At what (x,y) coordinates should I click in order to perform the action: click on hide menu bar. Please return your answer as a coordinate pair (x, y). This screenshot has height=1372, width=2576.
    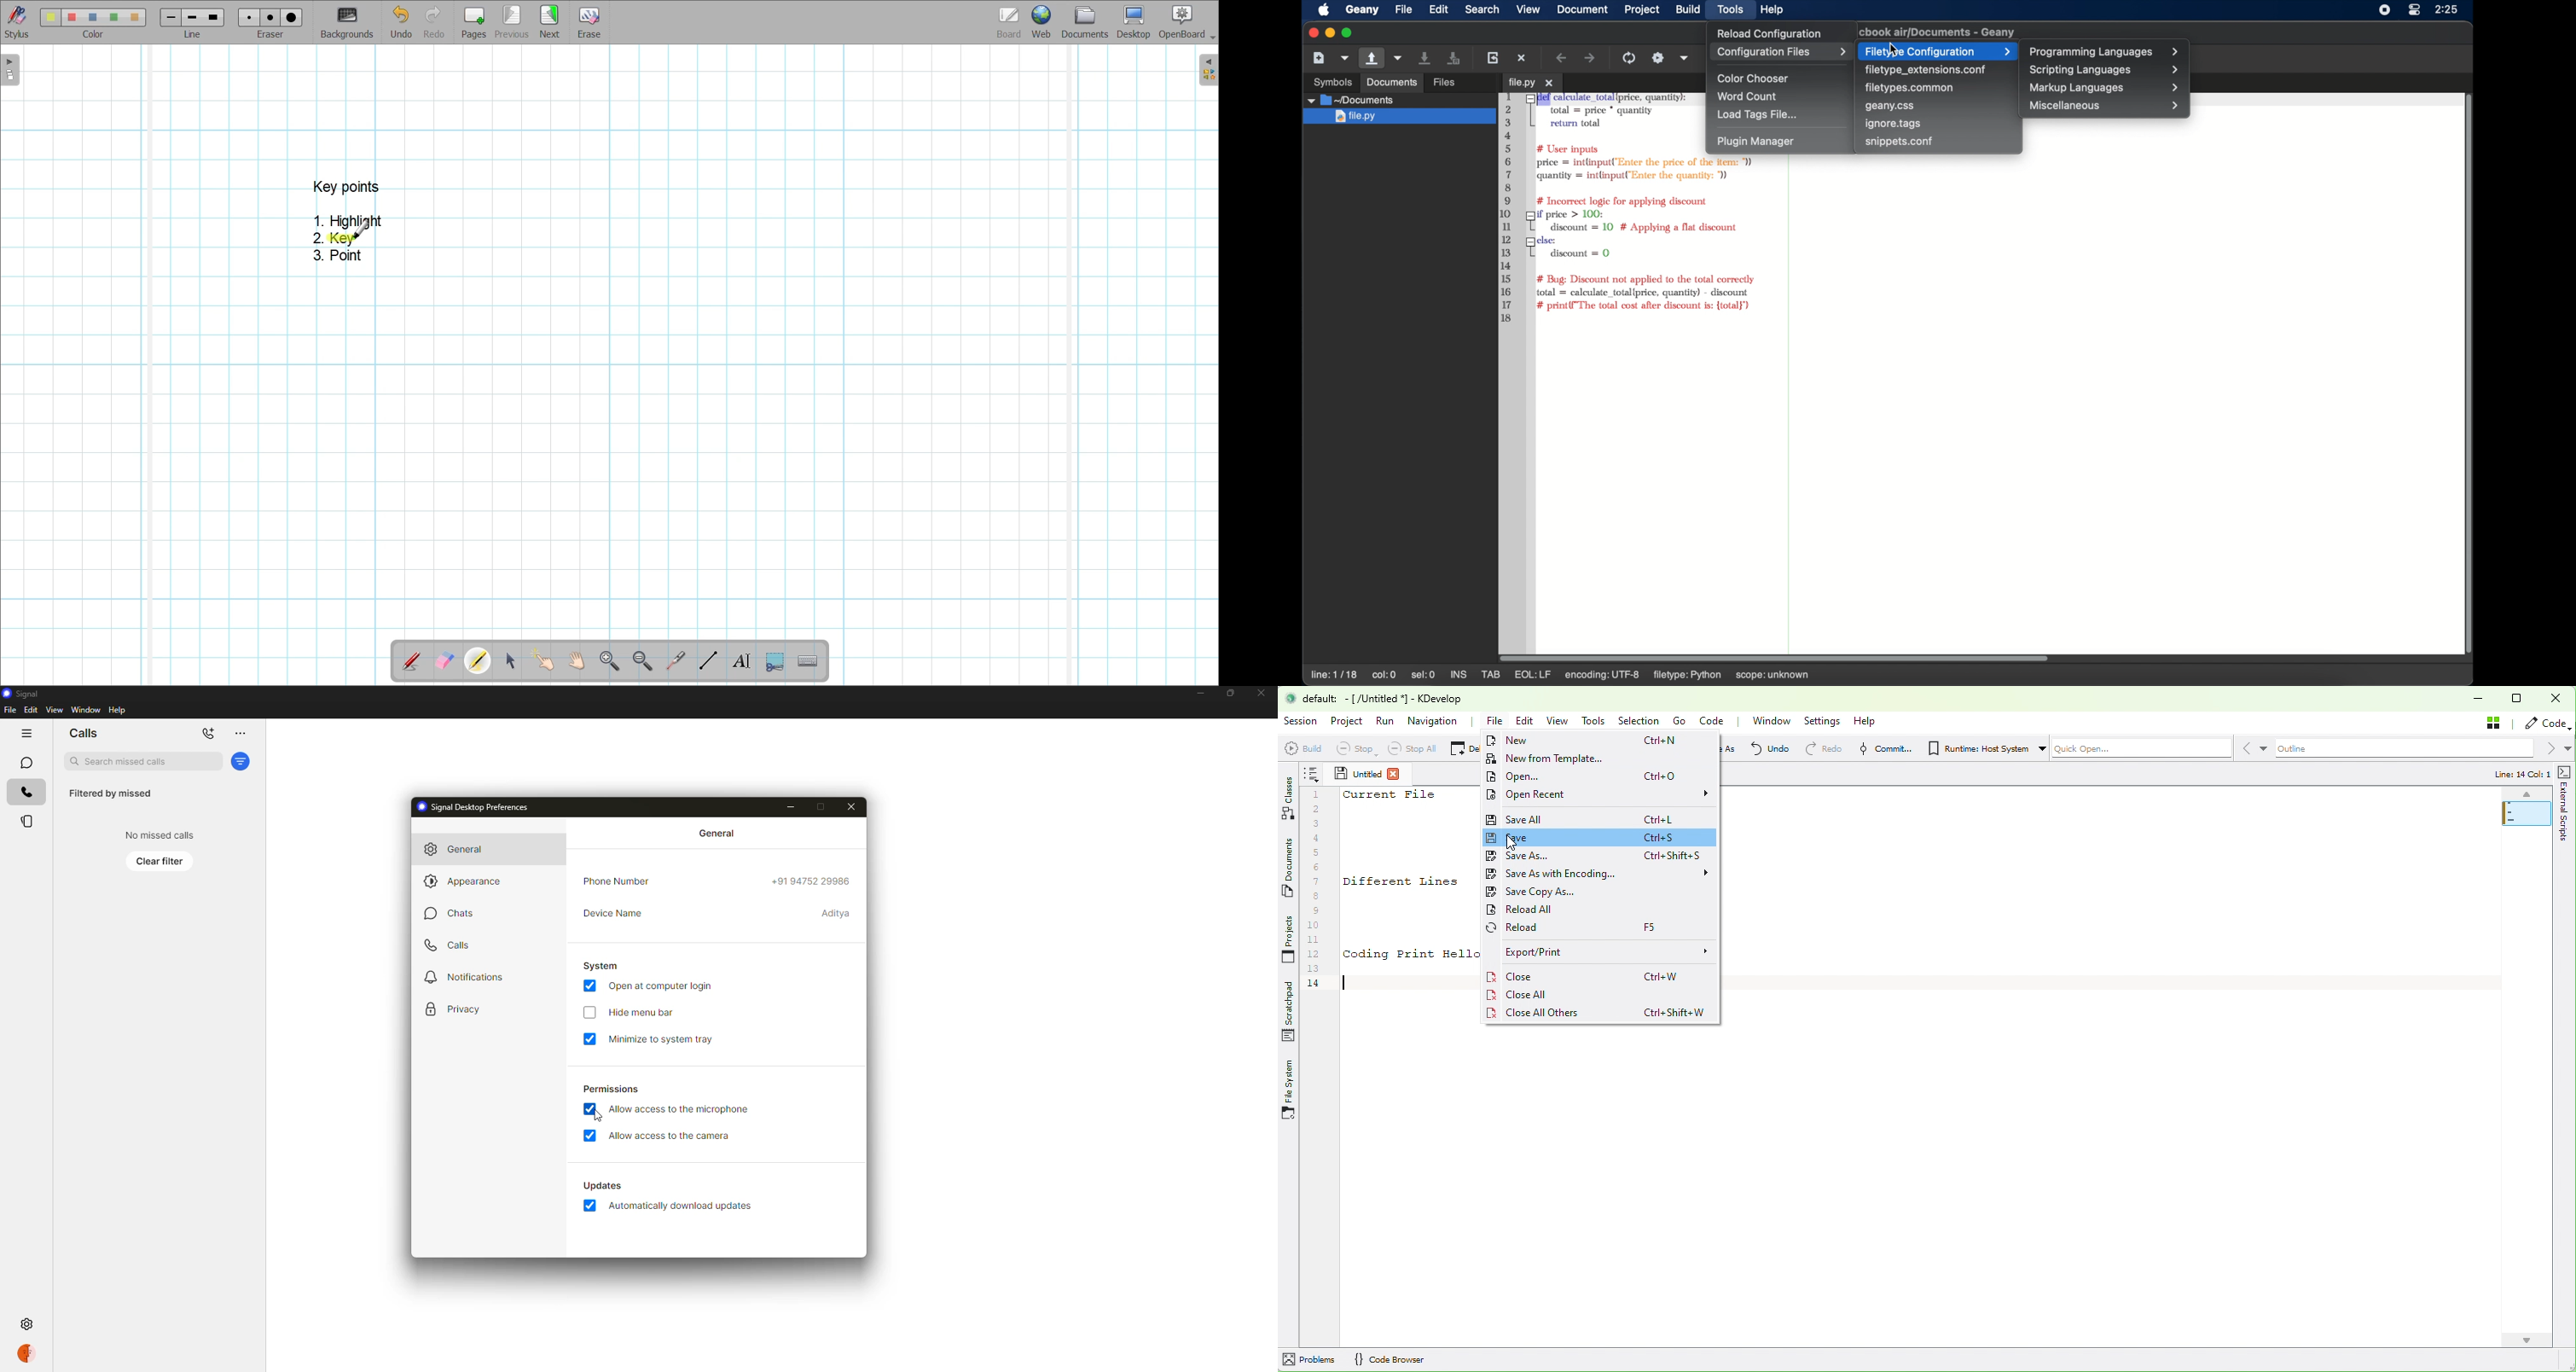
    Looking at the image, I should click on (645, 1013).